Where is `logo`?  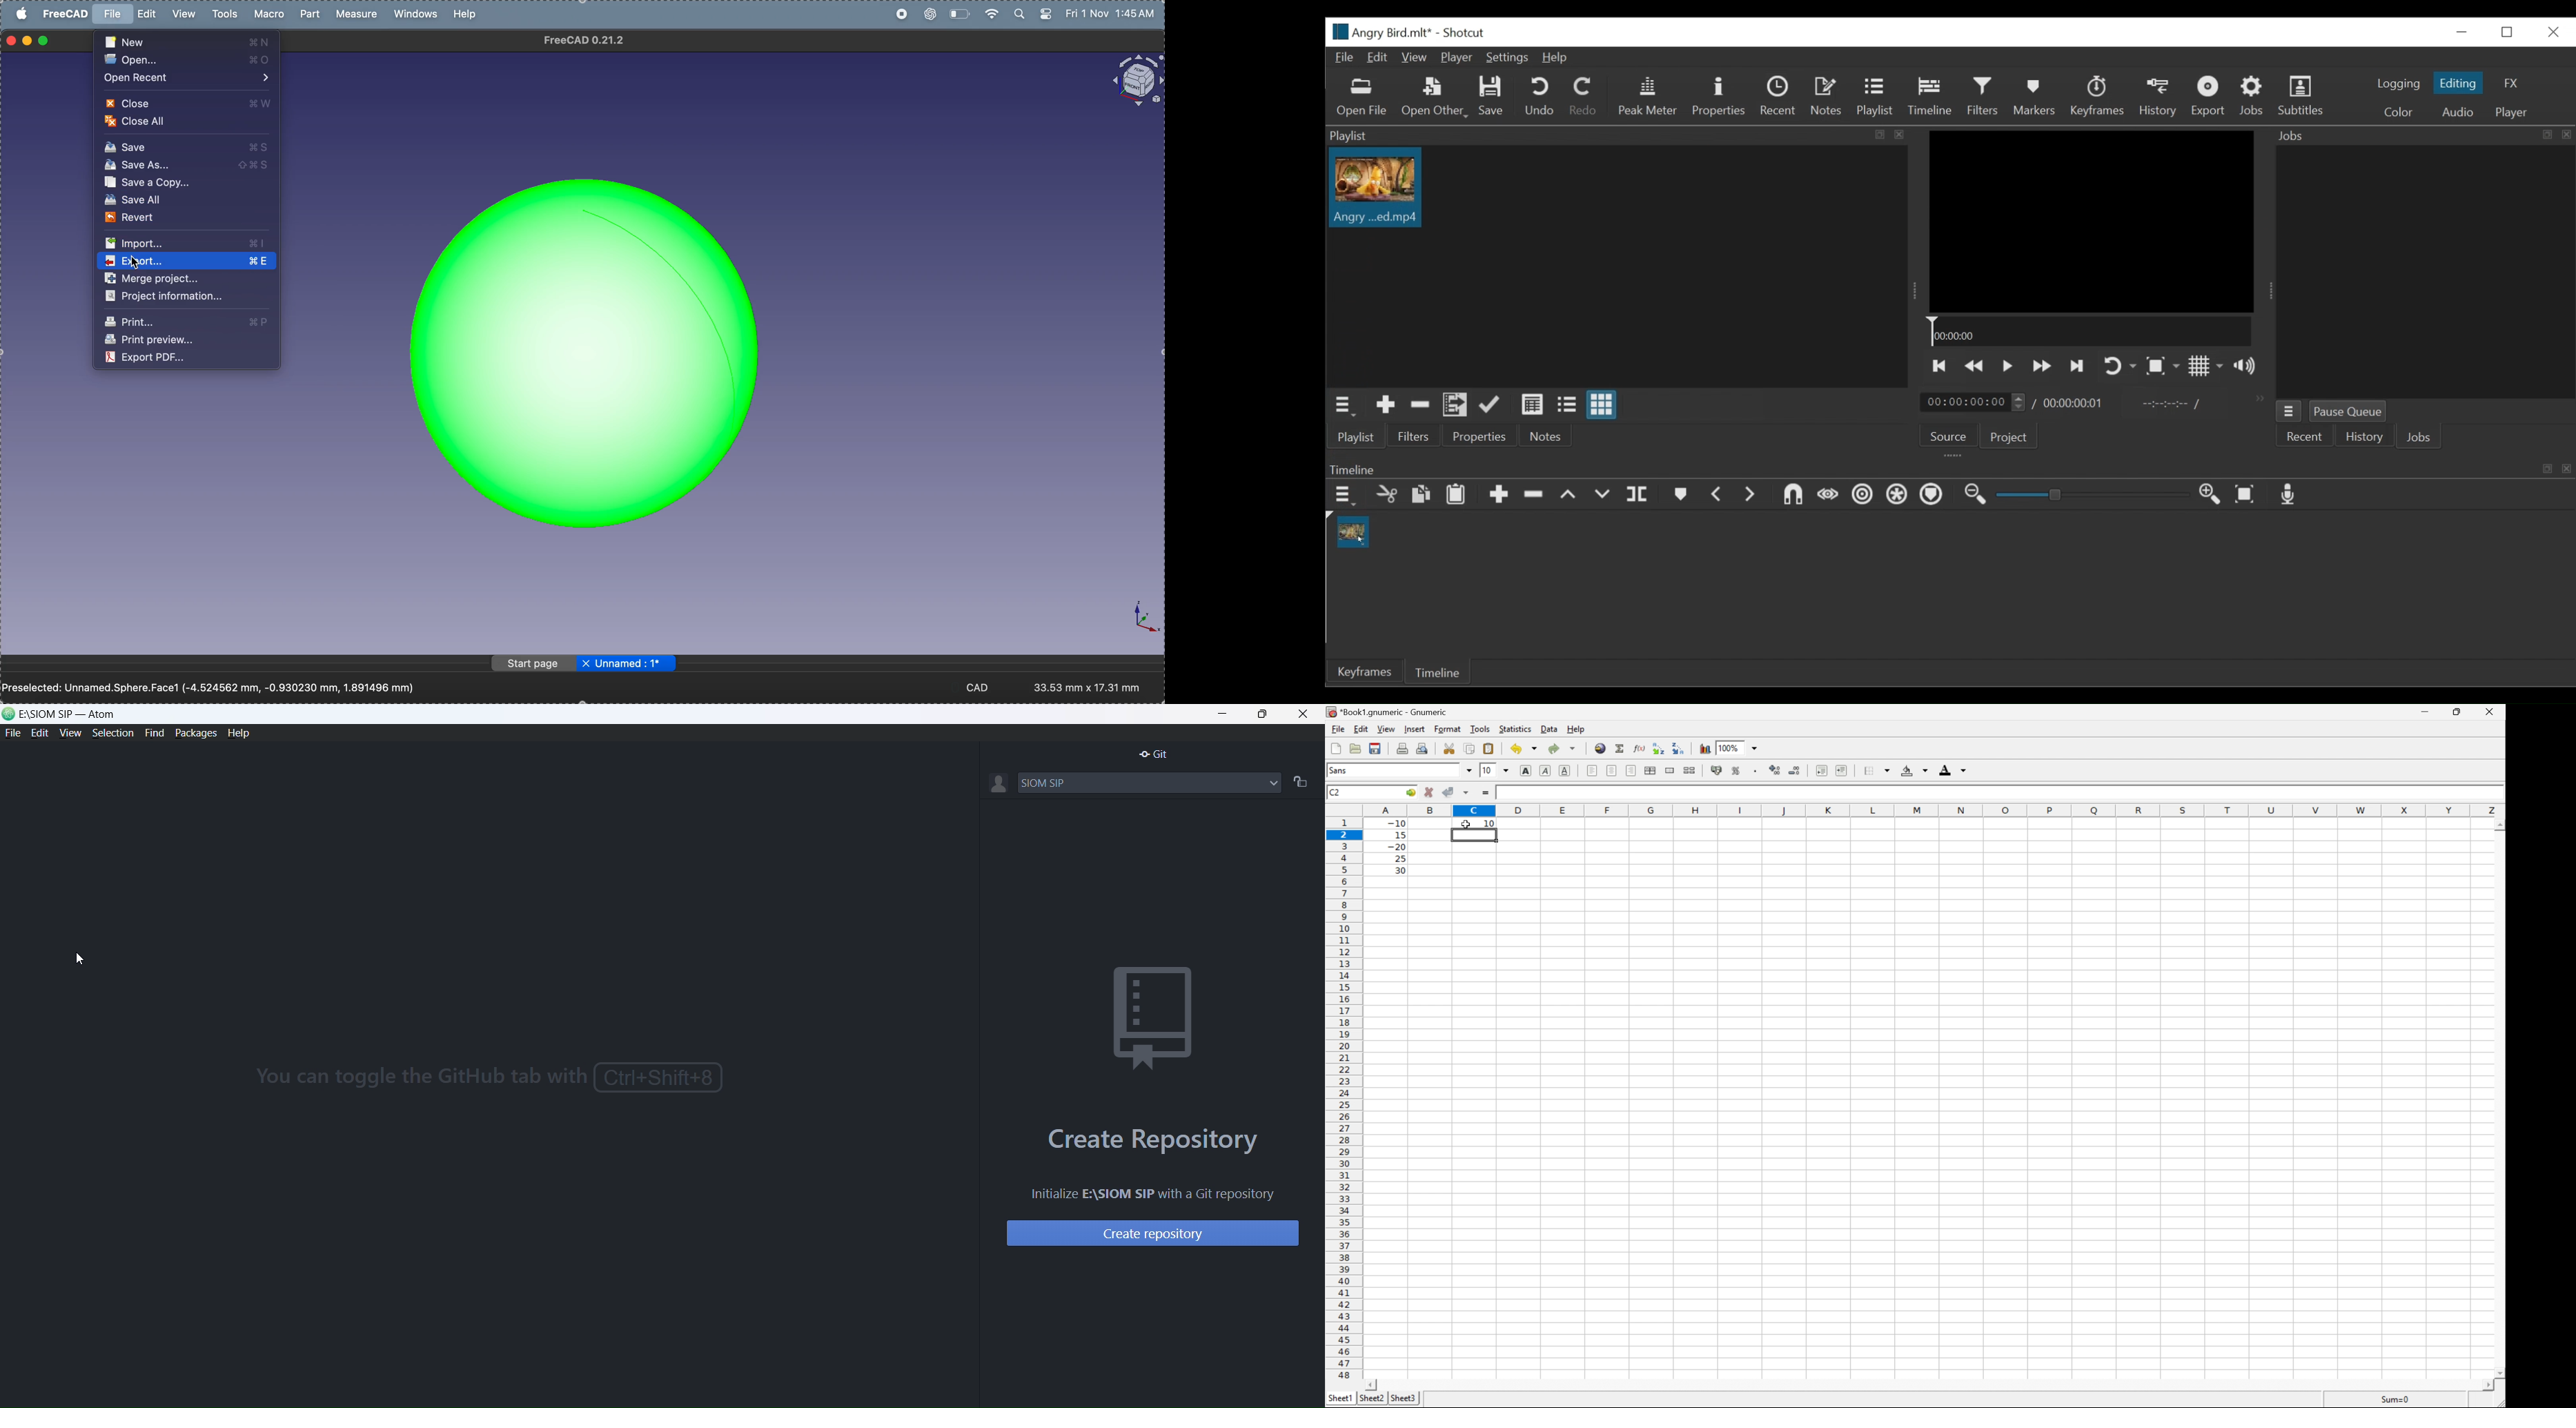
logo is located at coordinates (10, 714).